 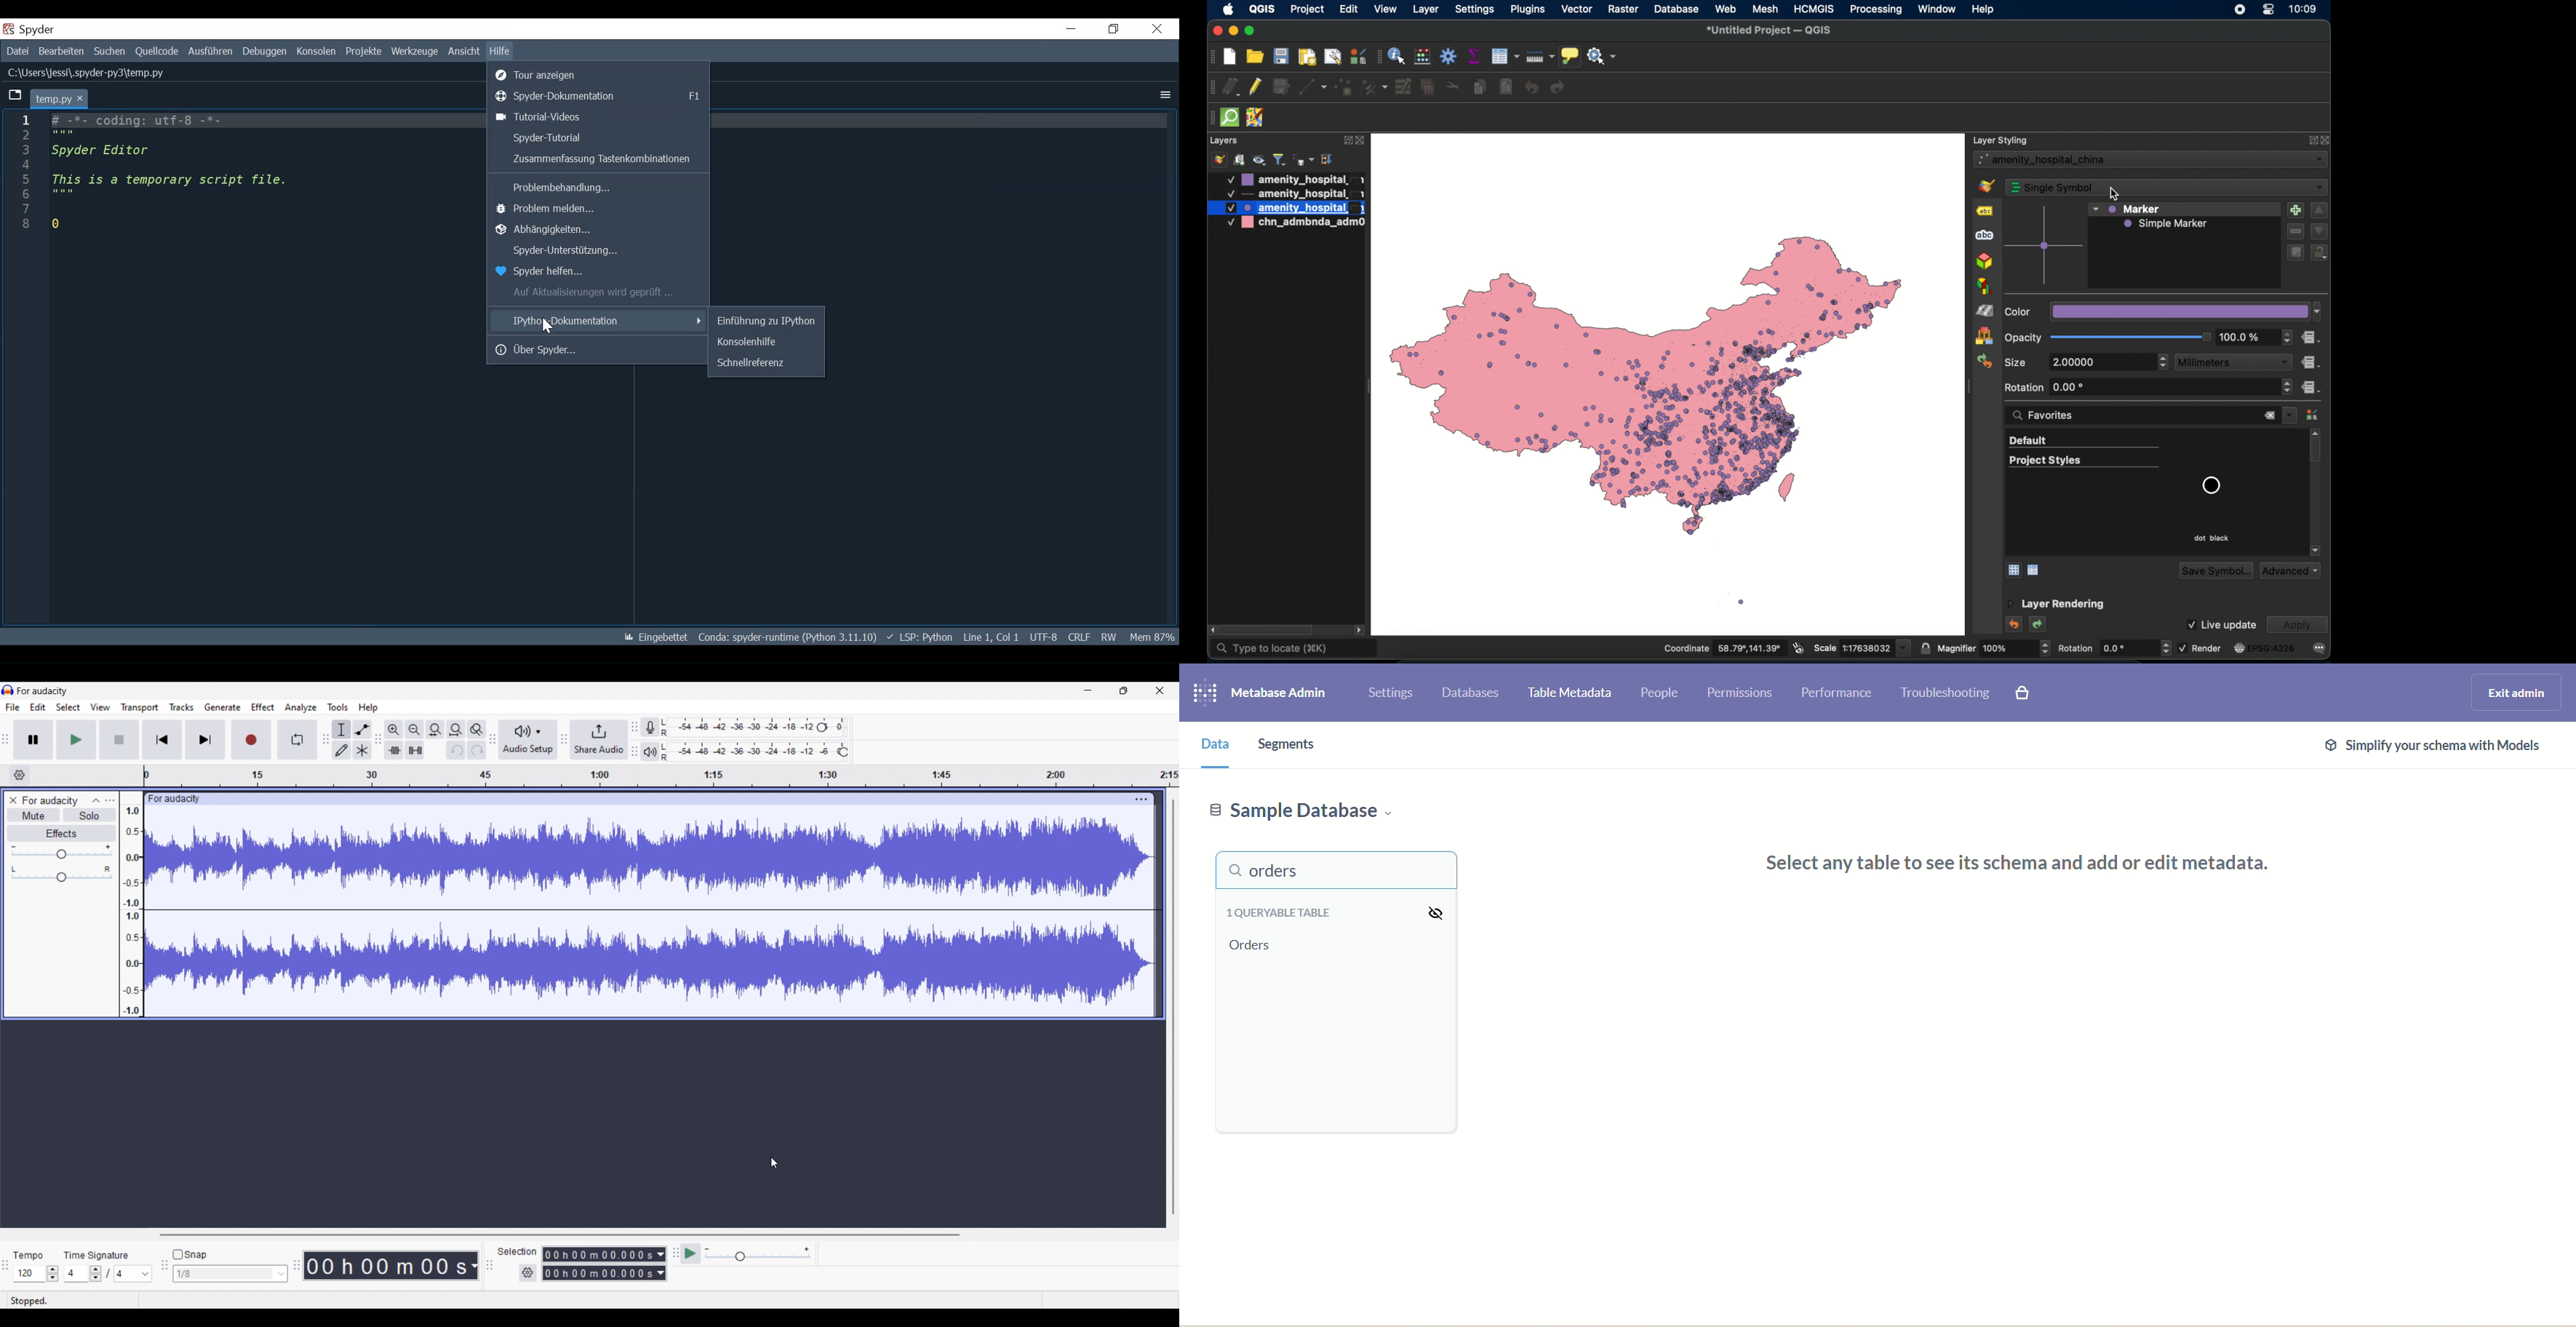 I want to click on orders, so click(x=1248, y=944).